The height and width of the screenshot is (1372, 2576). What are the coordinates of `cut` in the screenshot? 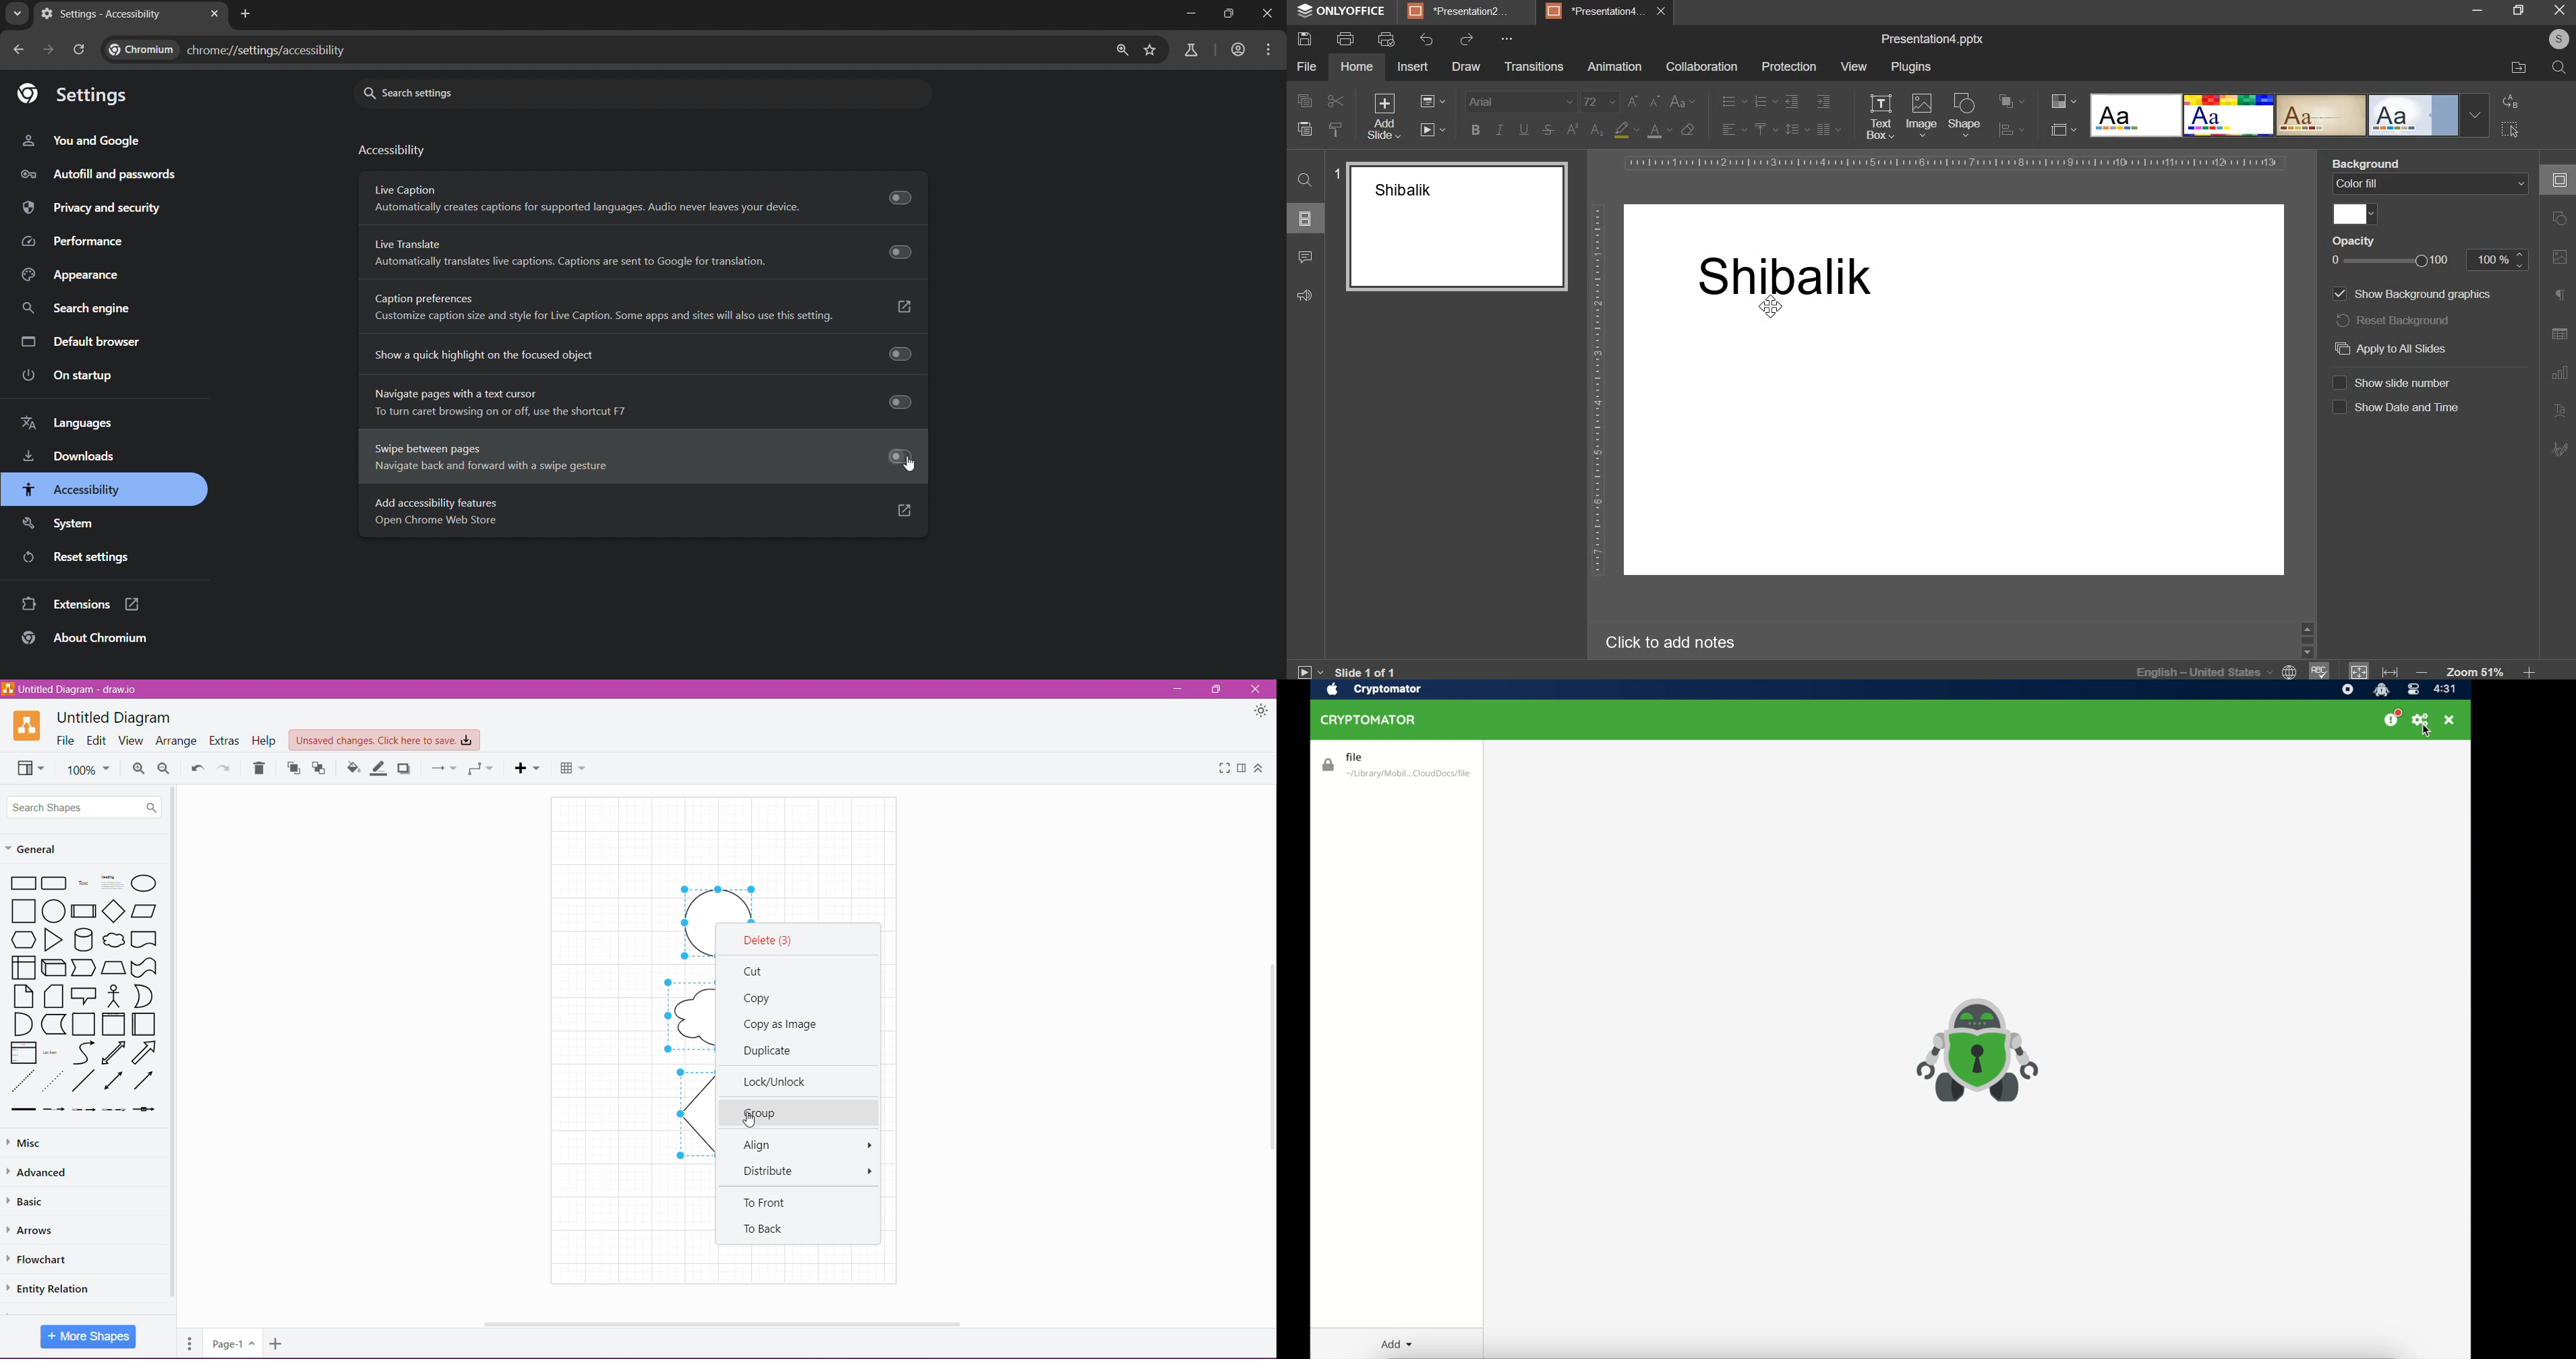 It's located at (1335, 101).